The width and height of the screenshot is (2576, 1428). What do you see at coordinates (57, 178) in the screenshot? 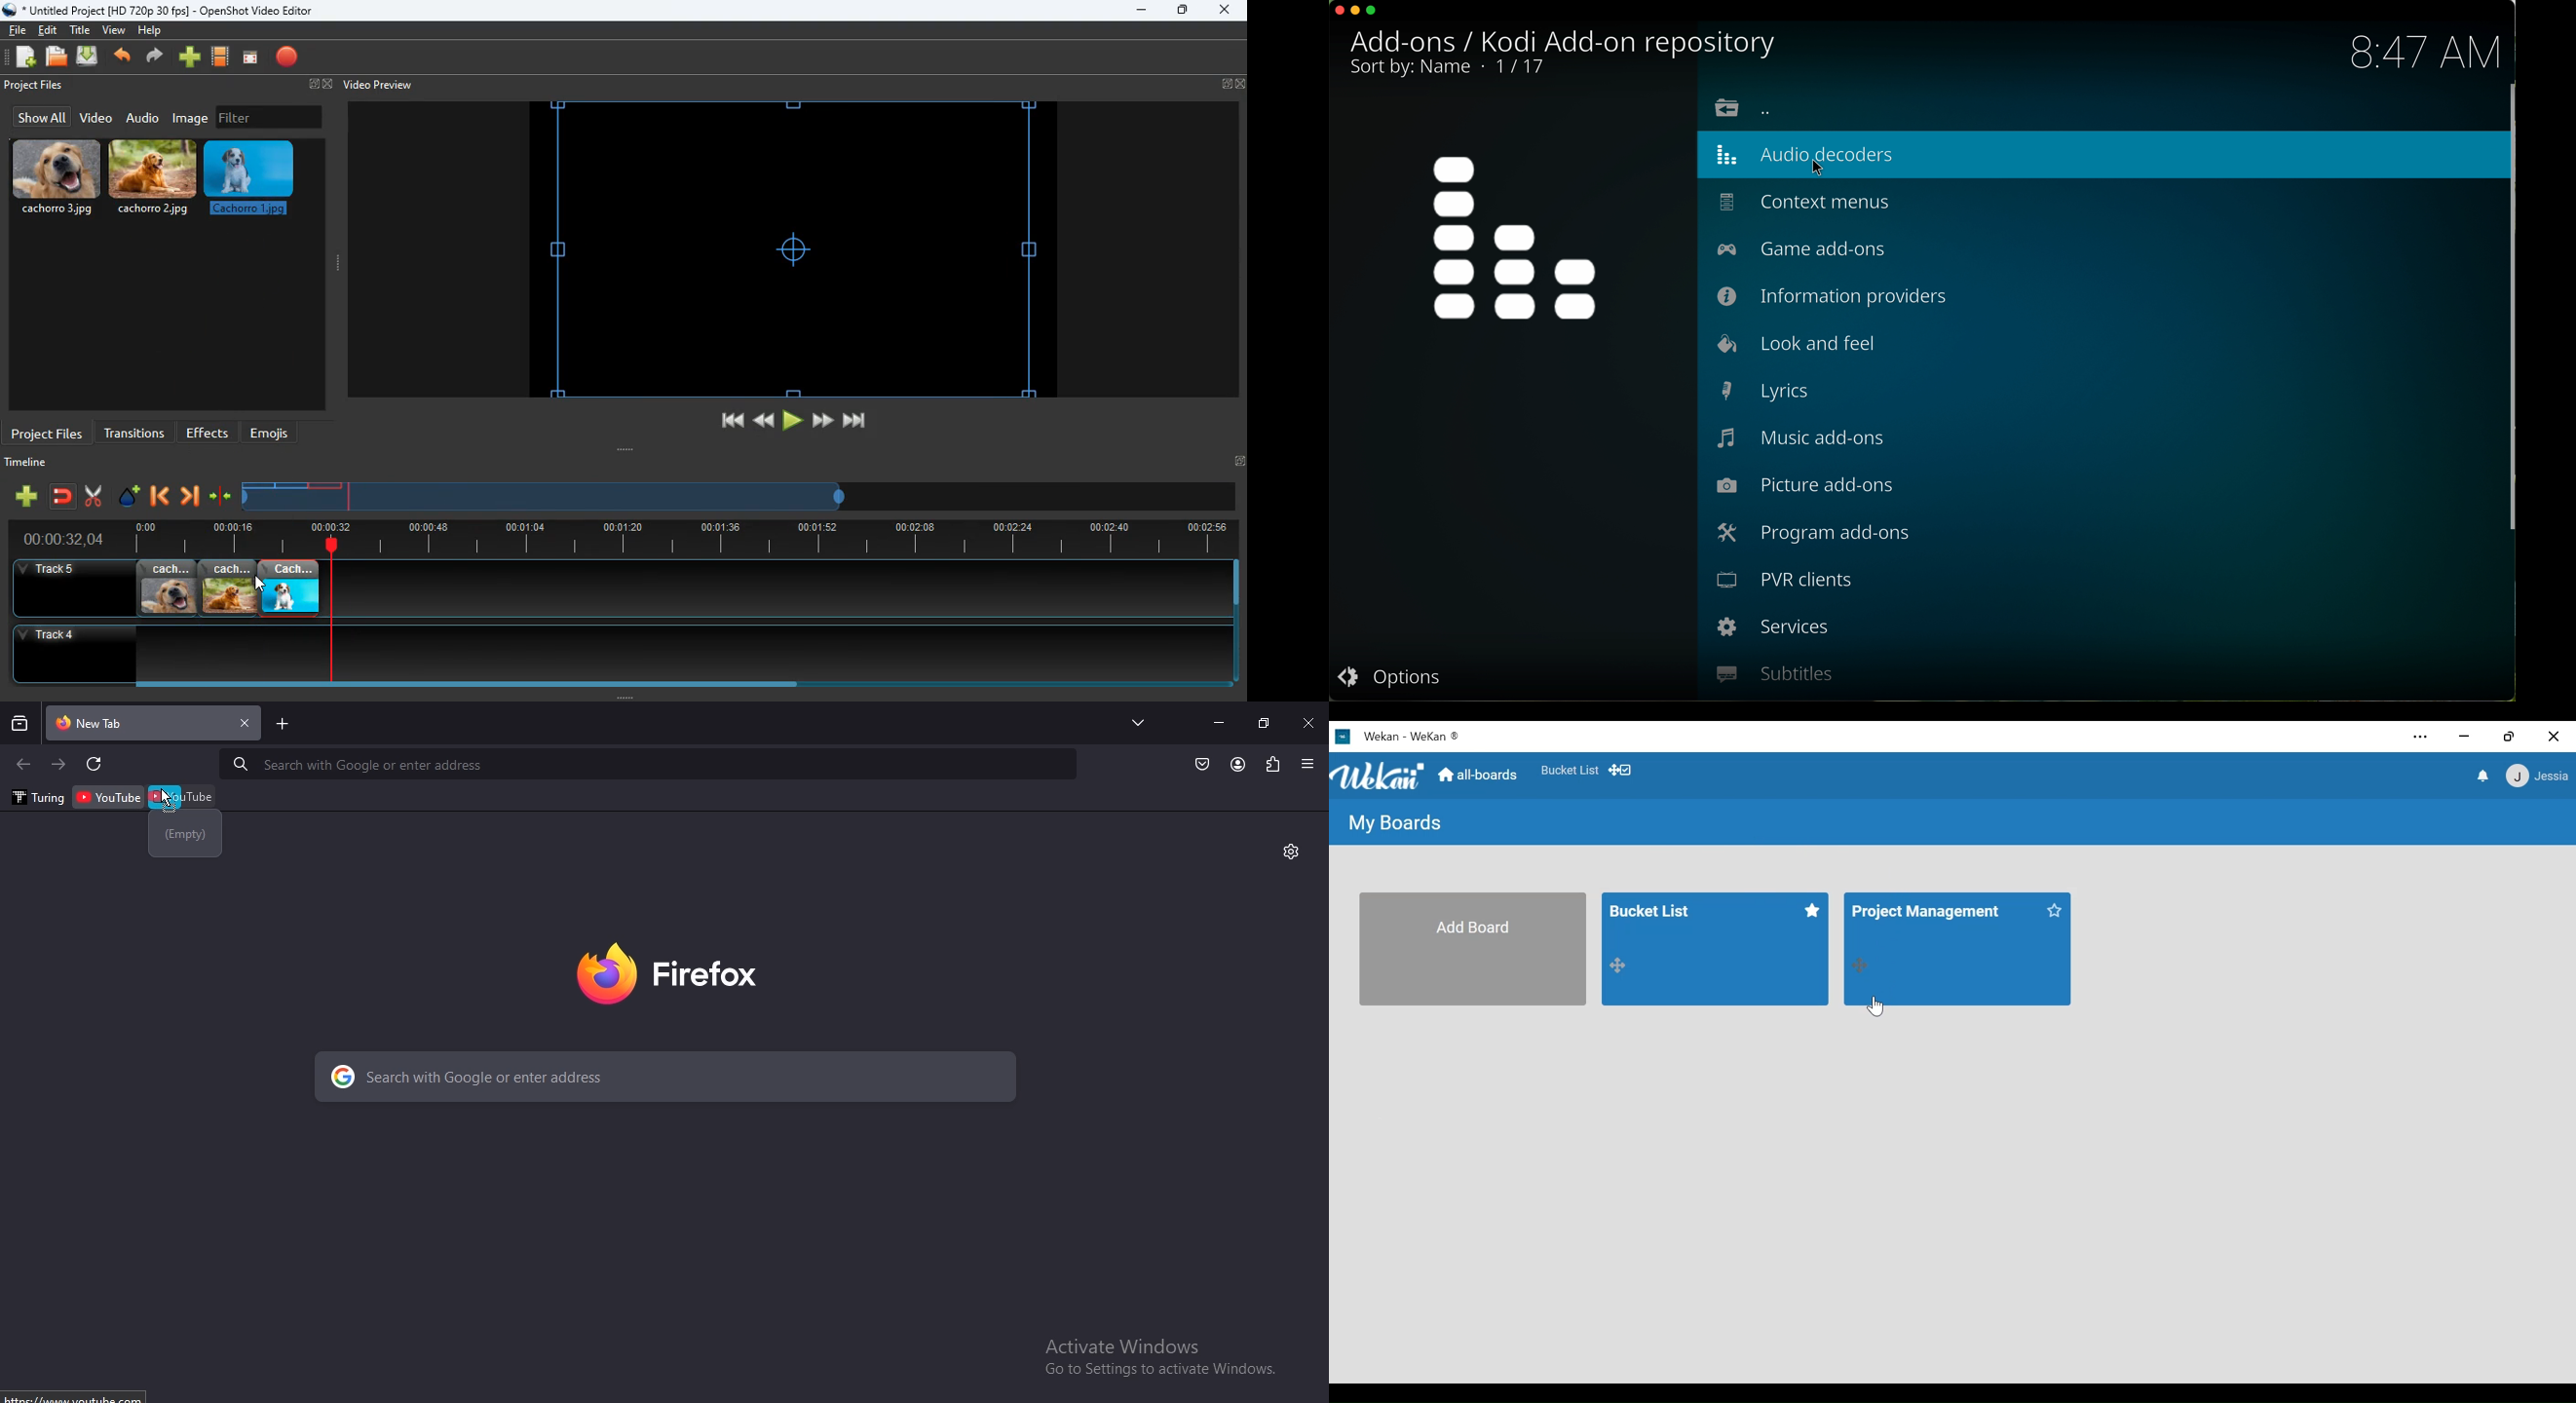
I see `cachorro.3.jpg` at bounding box center [57, 178].